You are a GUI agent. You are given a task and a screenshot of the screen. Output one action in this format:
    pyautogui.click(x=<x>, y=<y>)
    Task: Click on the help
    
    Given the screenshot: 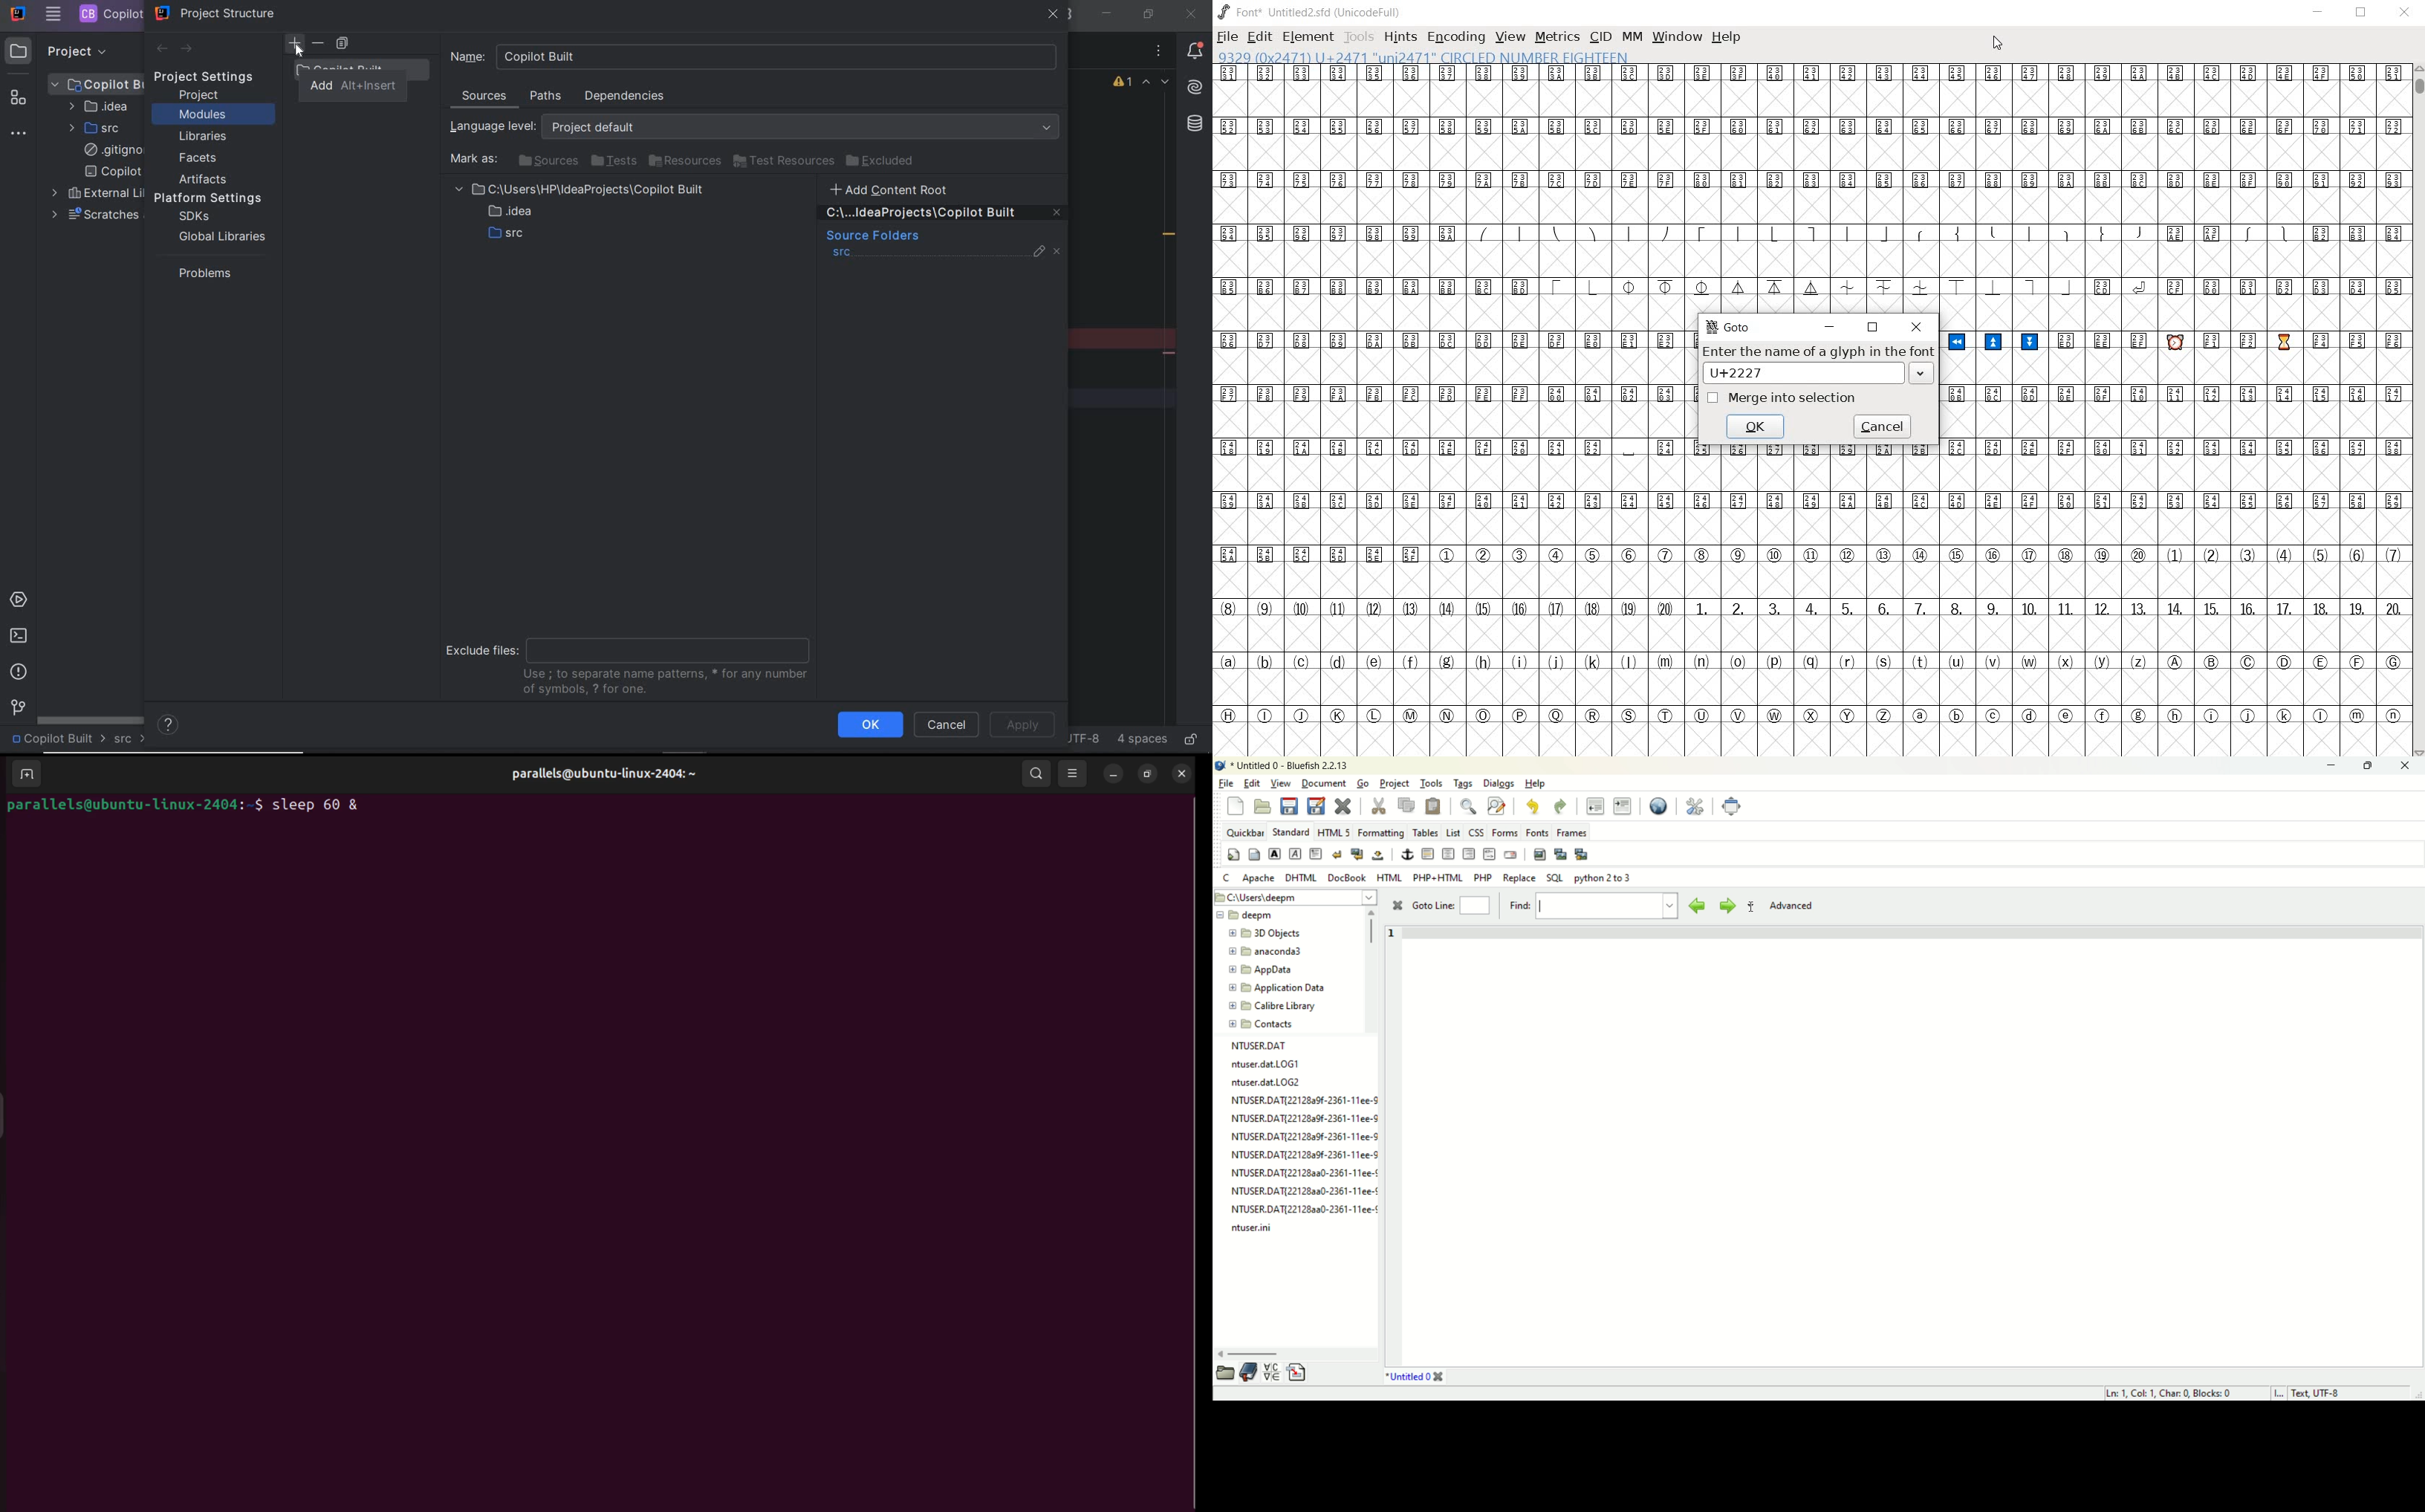 What is the action you would take?
    pyautogui.click(x=1536, y=784)
    